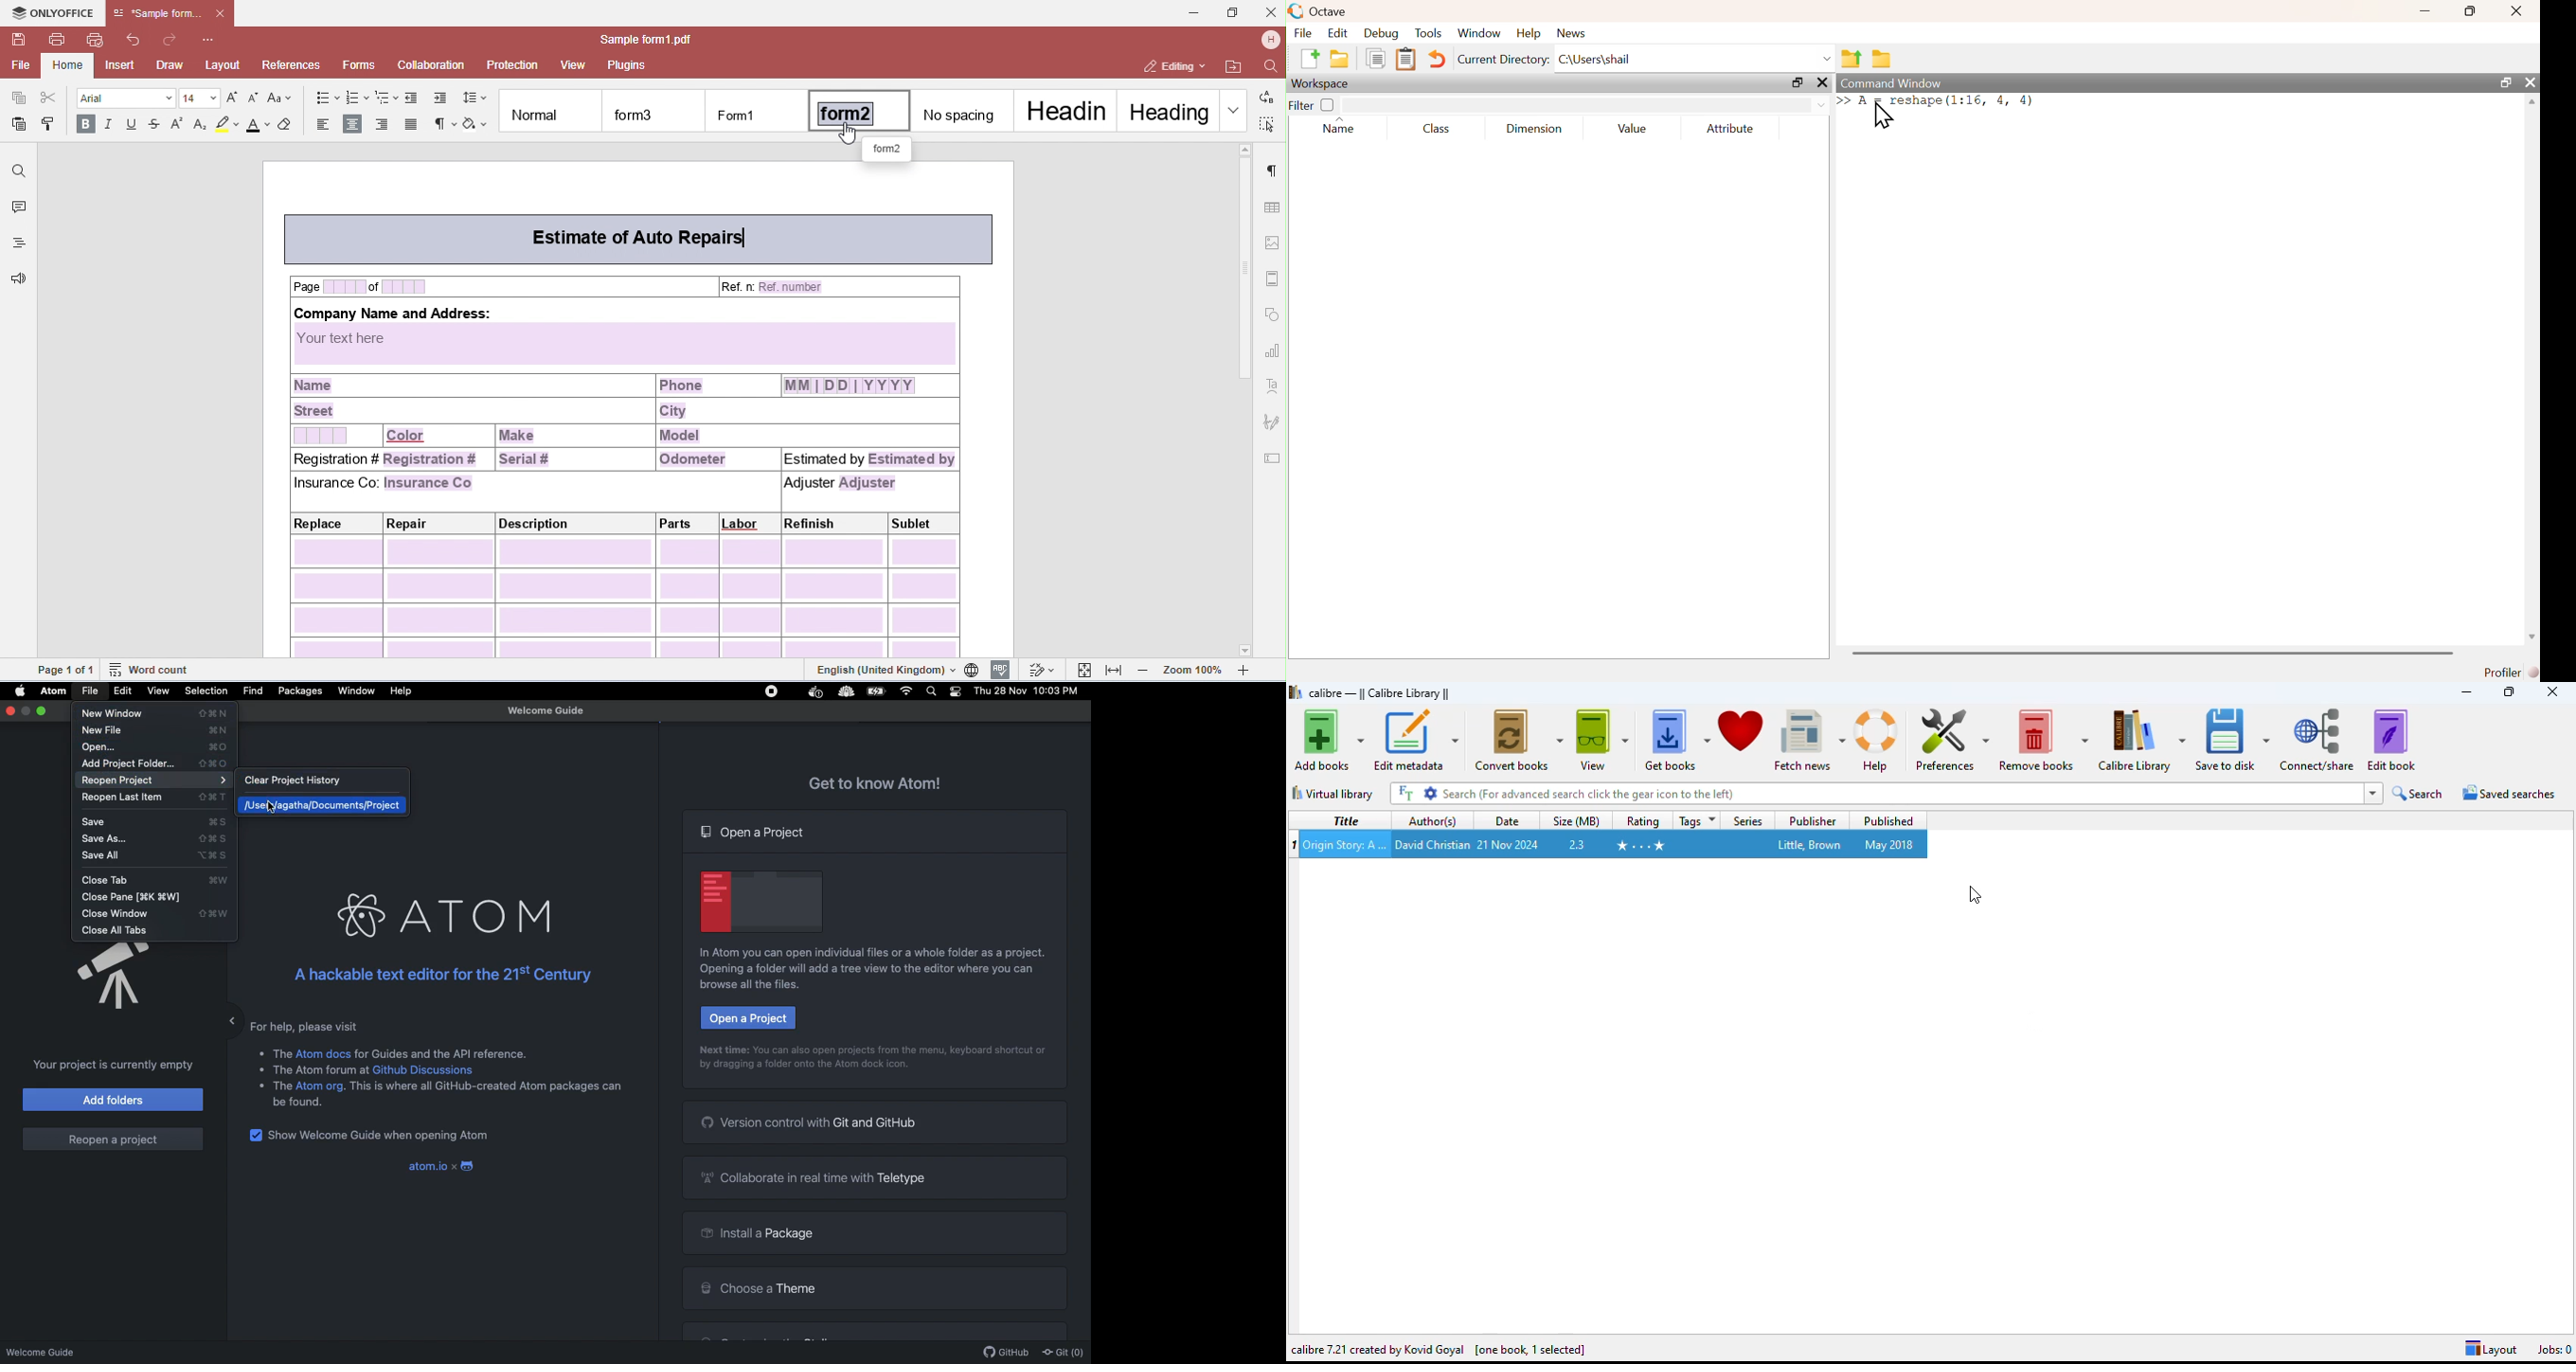 The height and width of the screenshot is (1372, 2576). I want to click on Time, so click(1059, 692).